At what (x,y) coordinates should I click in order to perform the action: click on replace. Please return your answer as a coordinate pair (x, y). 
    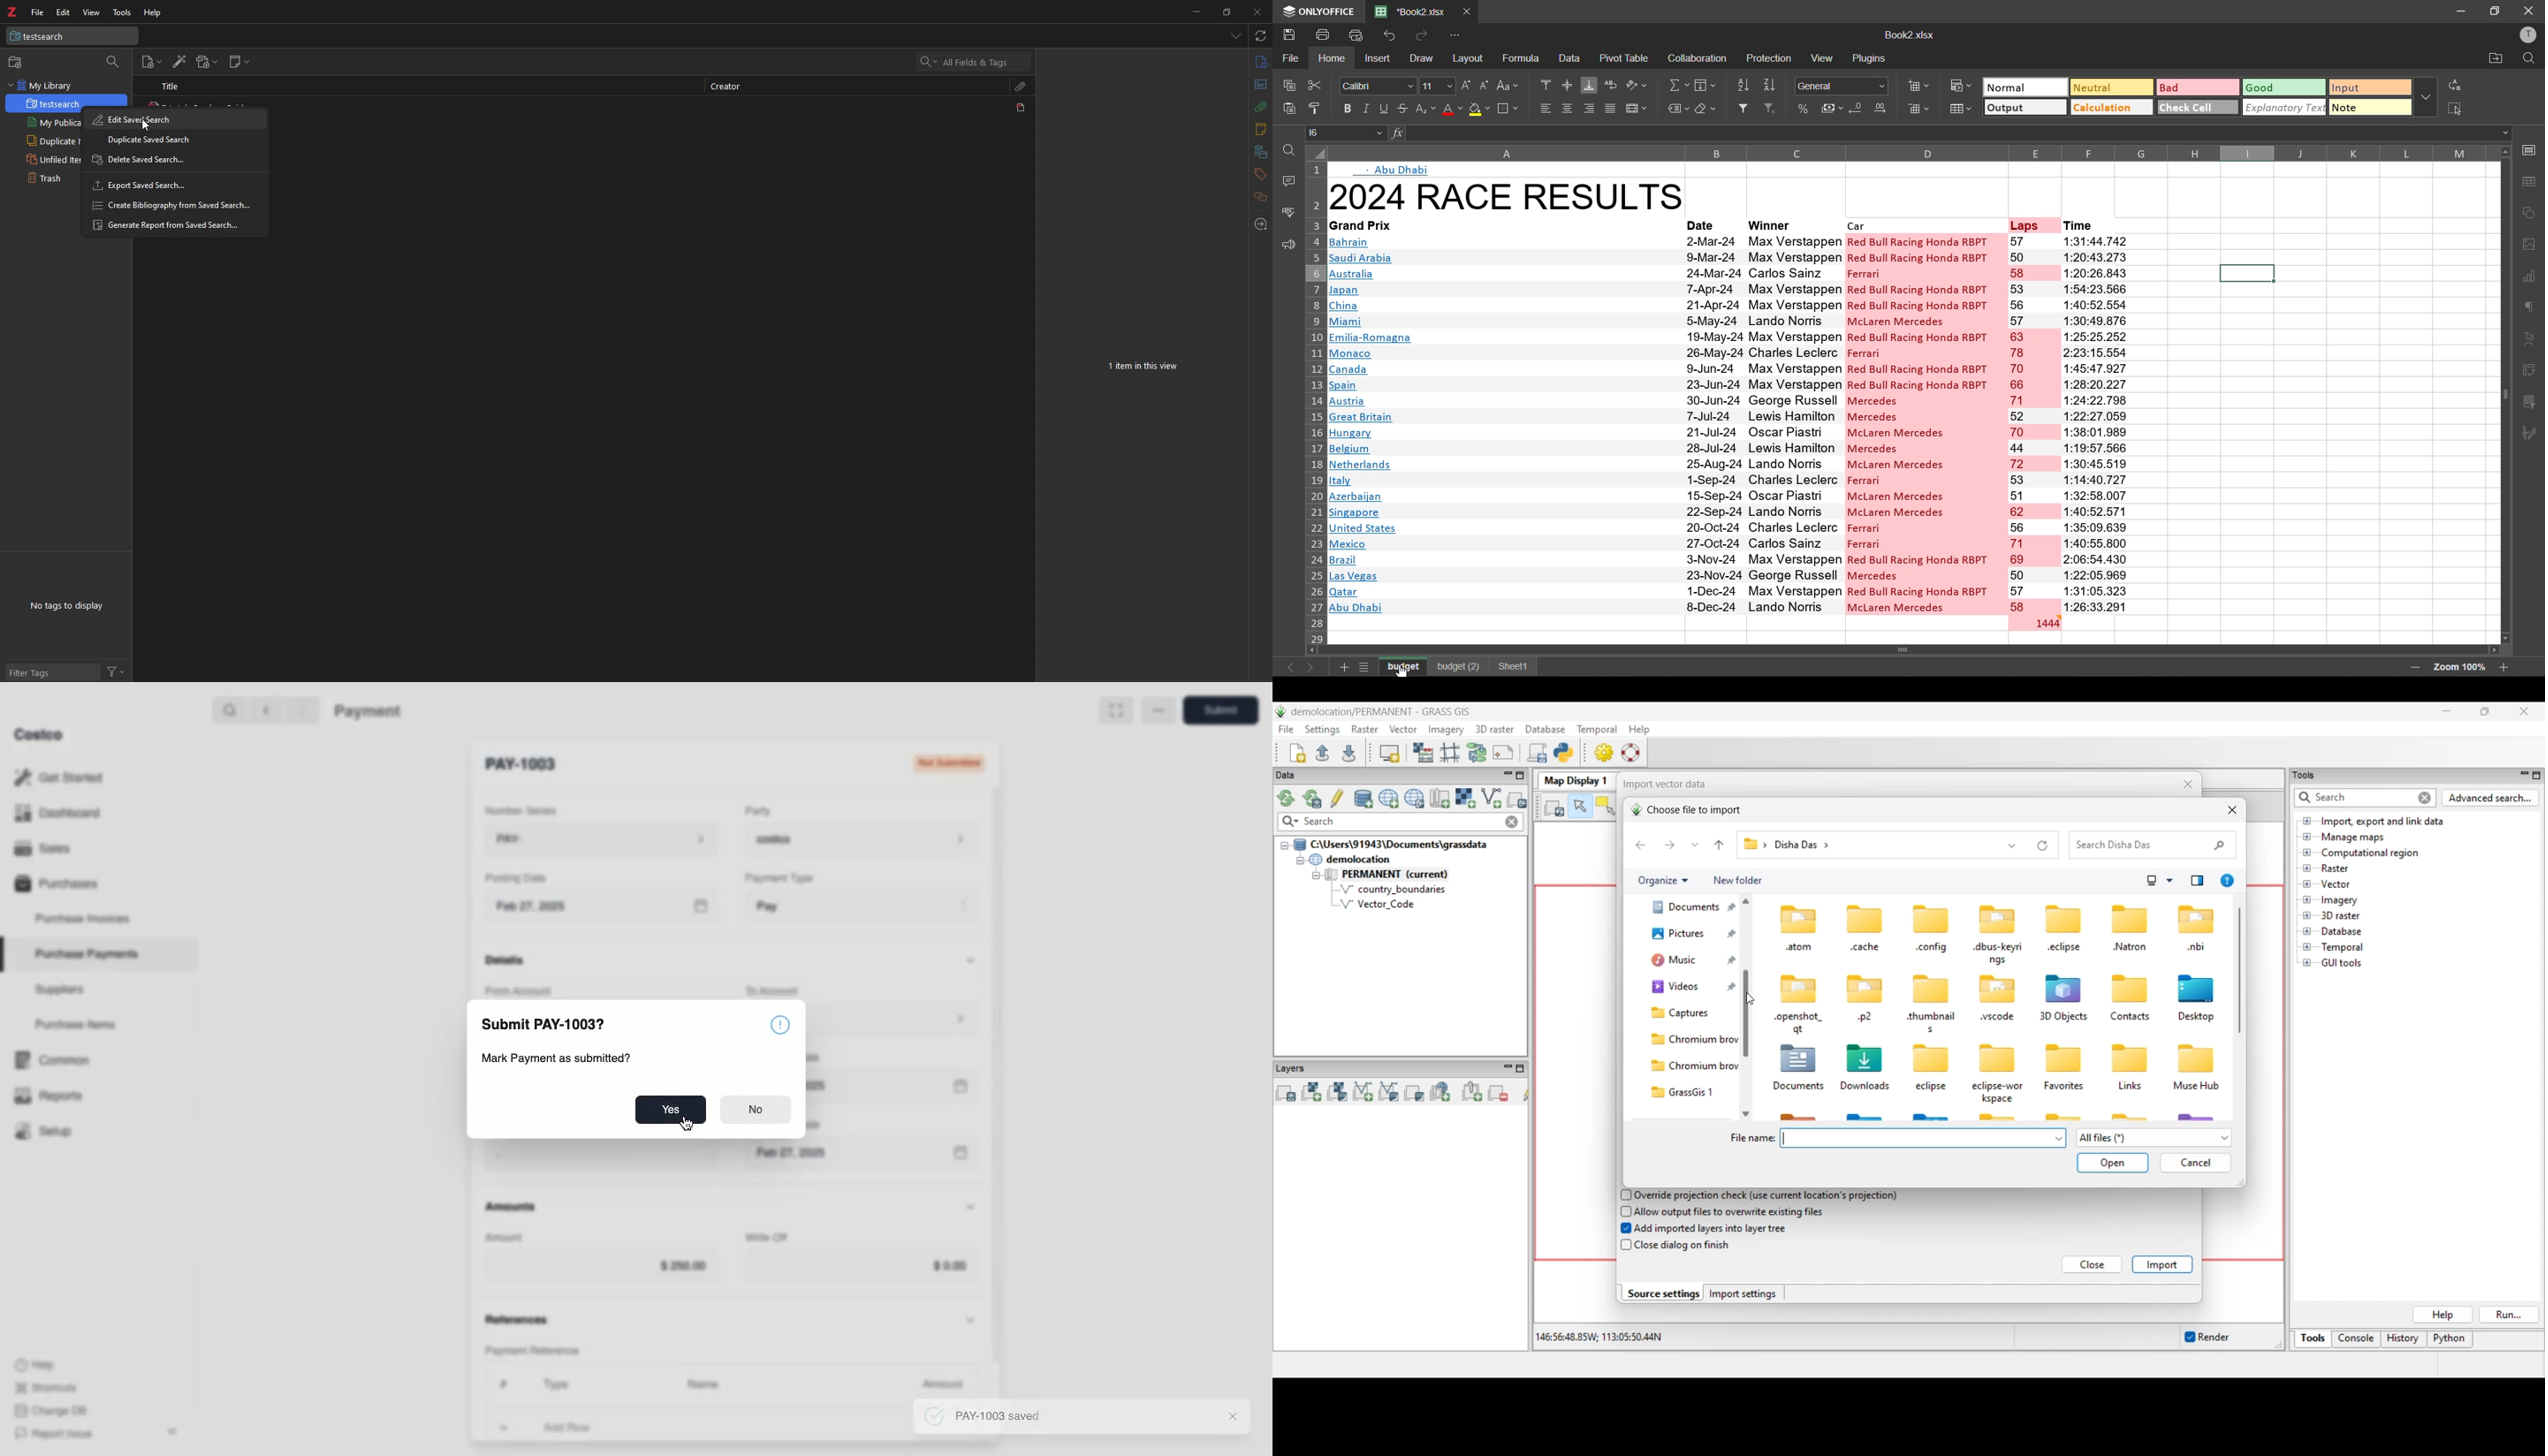
    Looking at the image, I should click on (2453, 86).